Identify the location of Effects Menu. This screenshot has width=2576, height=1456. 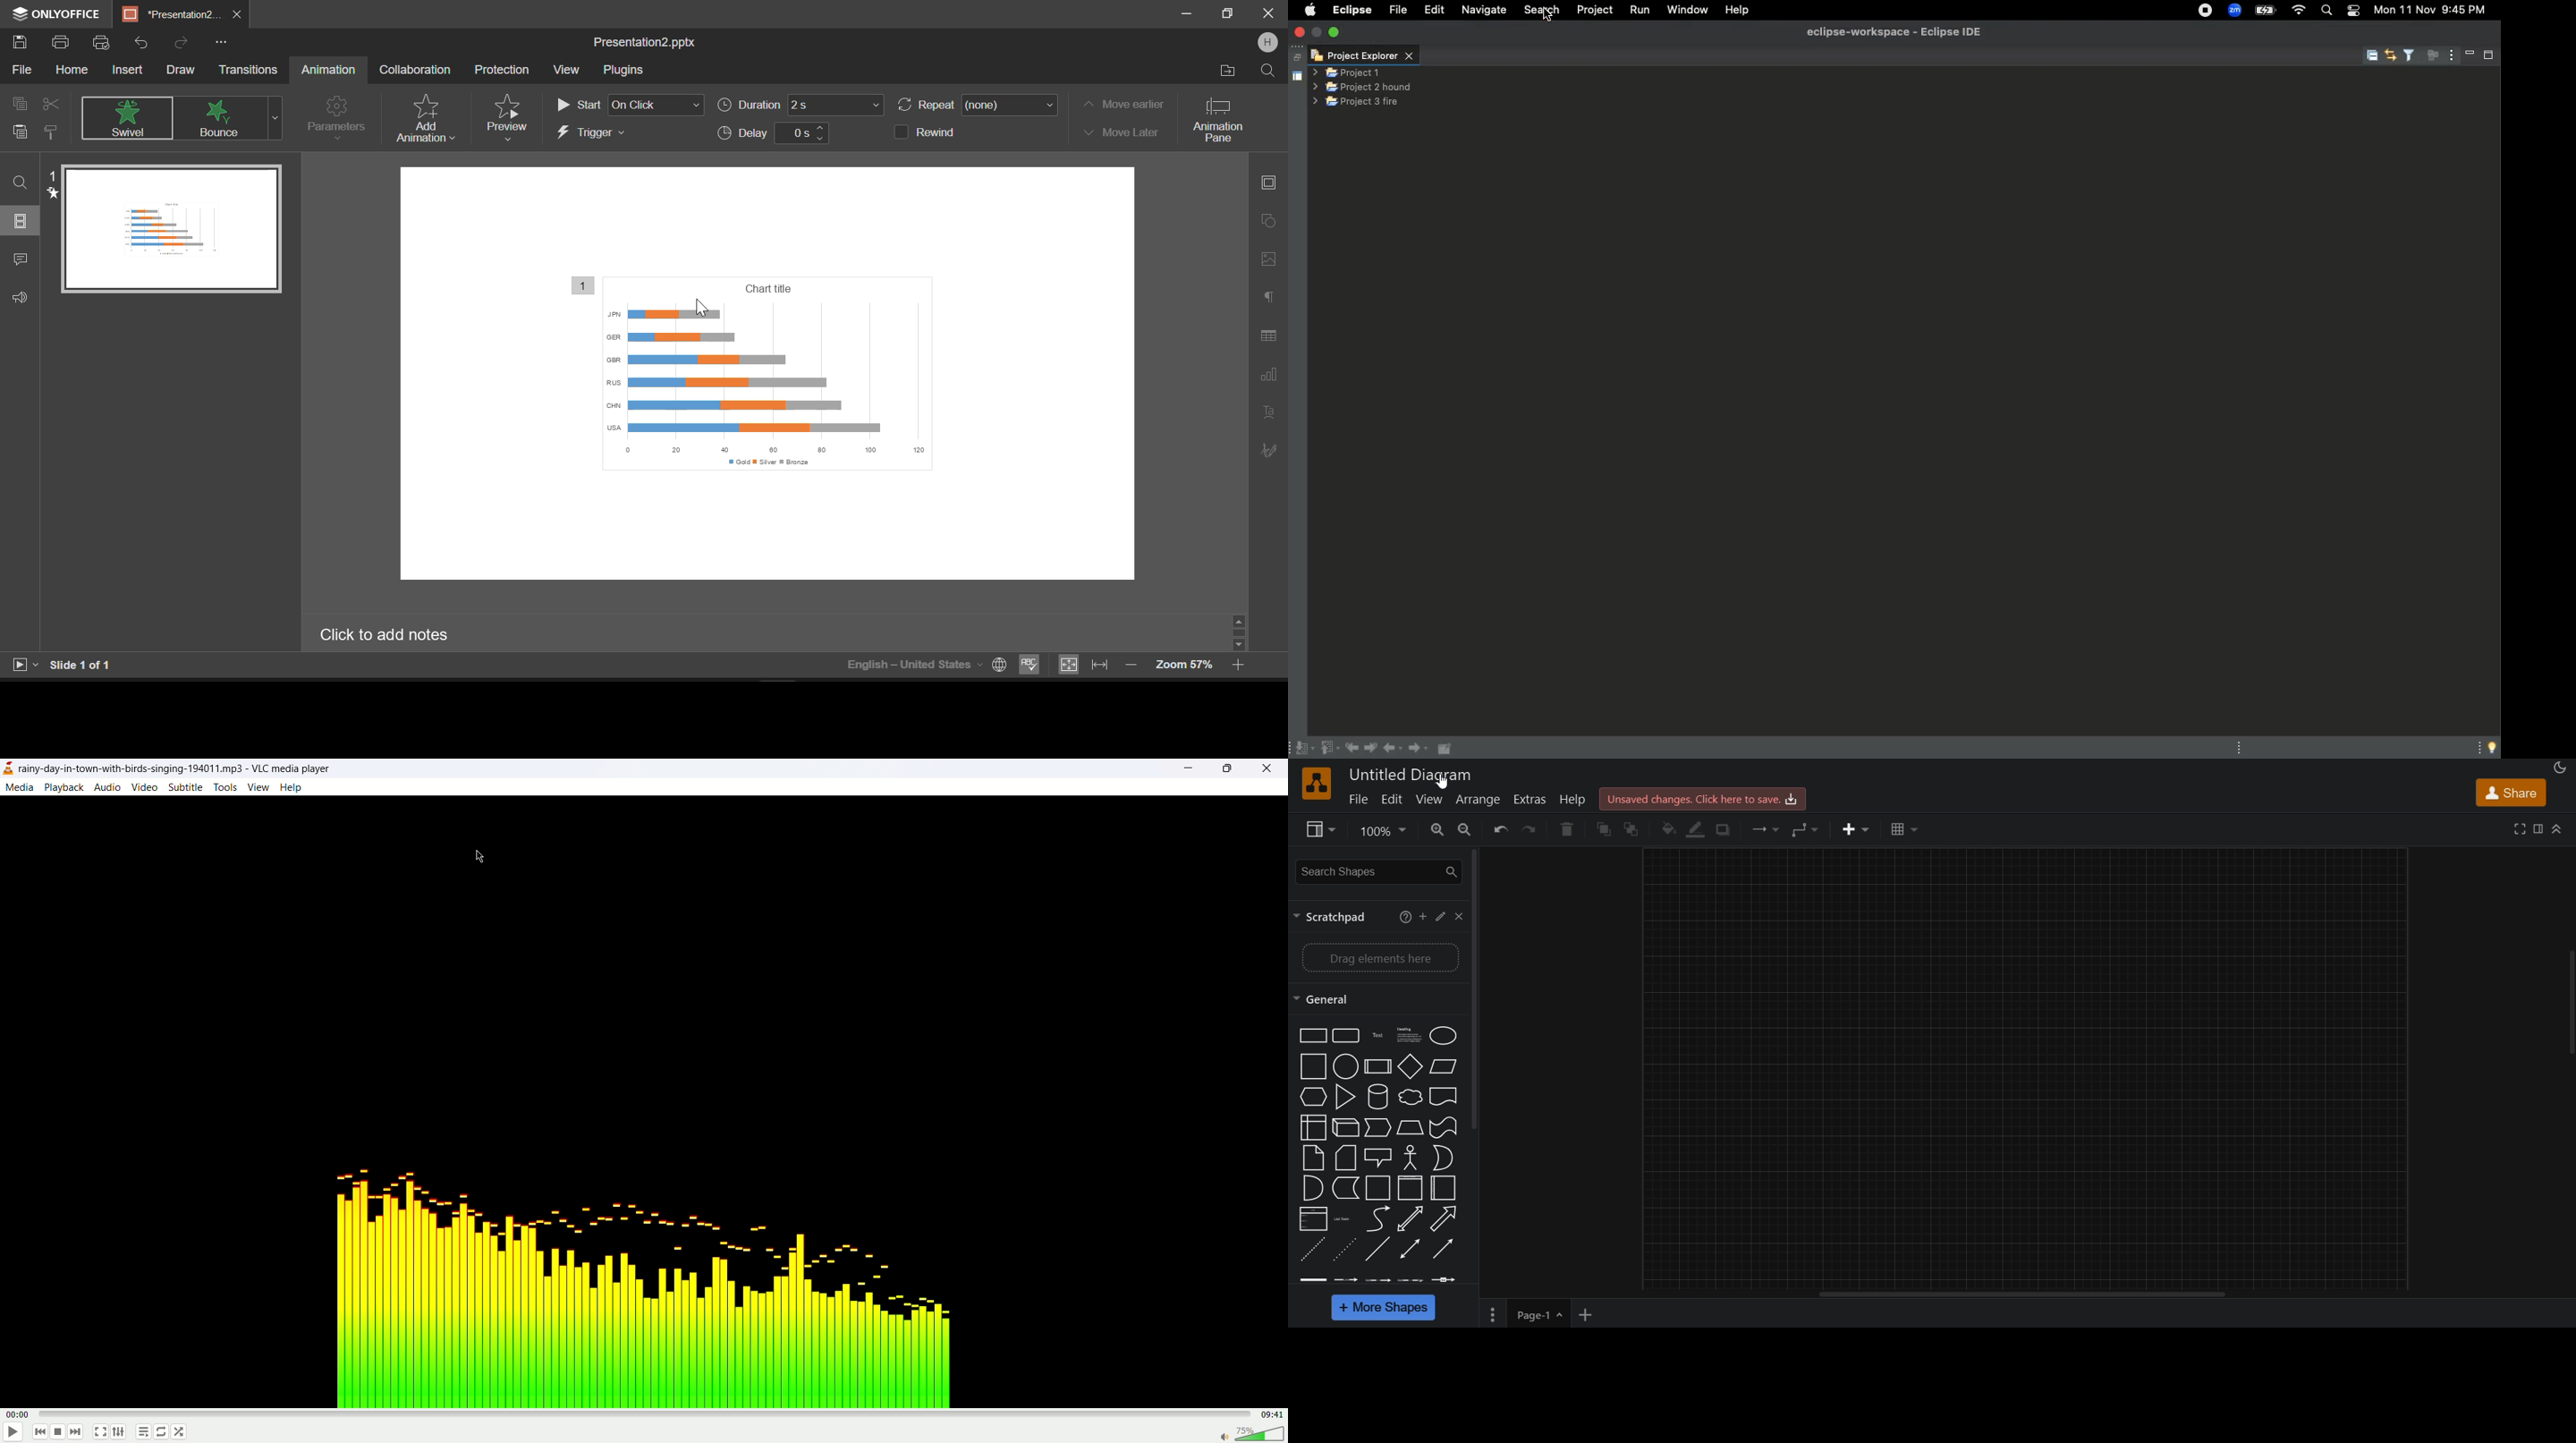
(275, 118).